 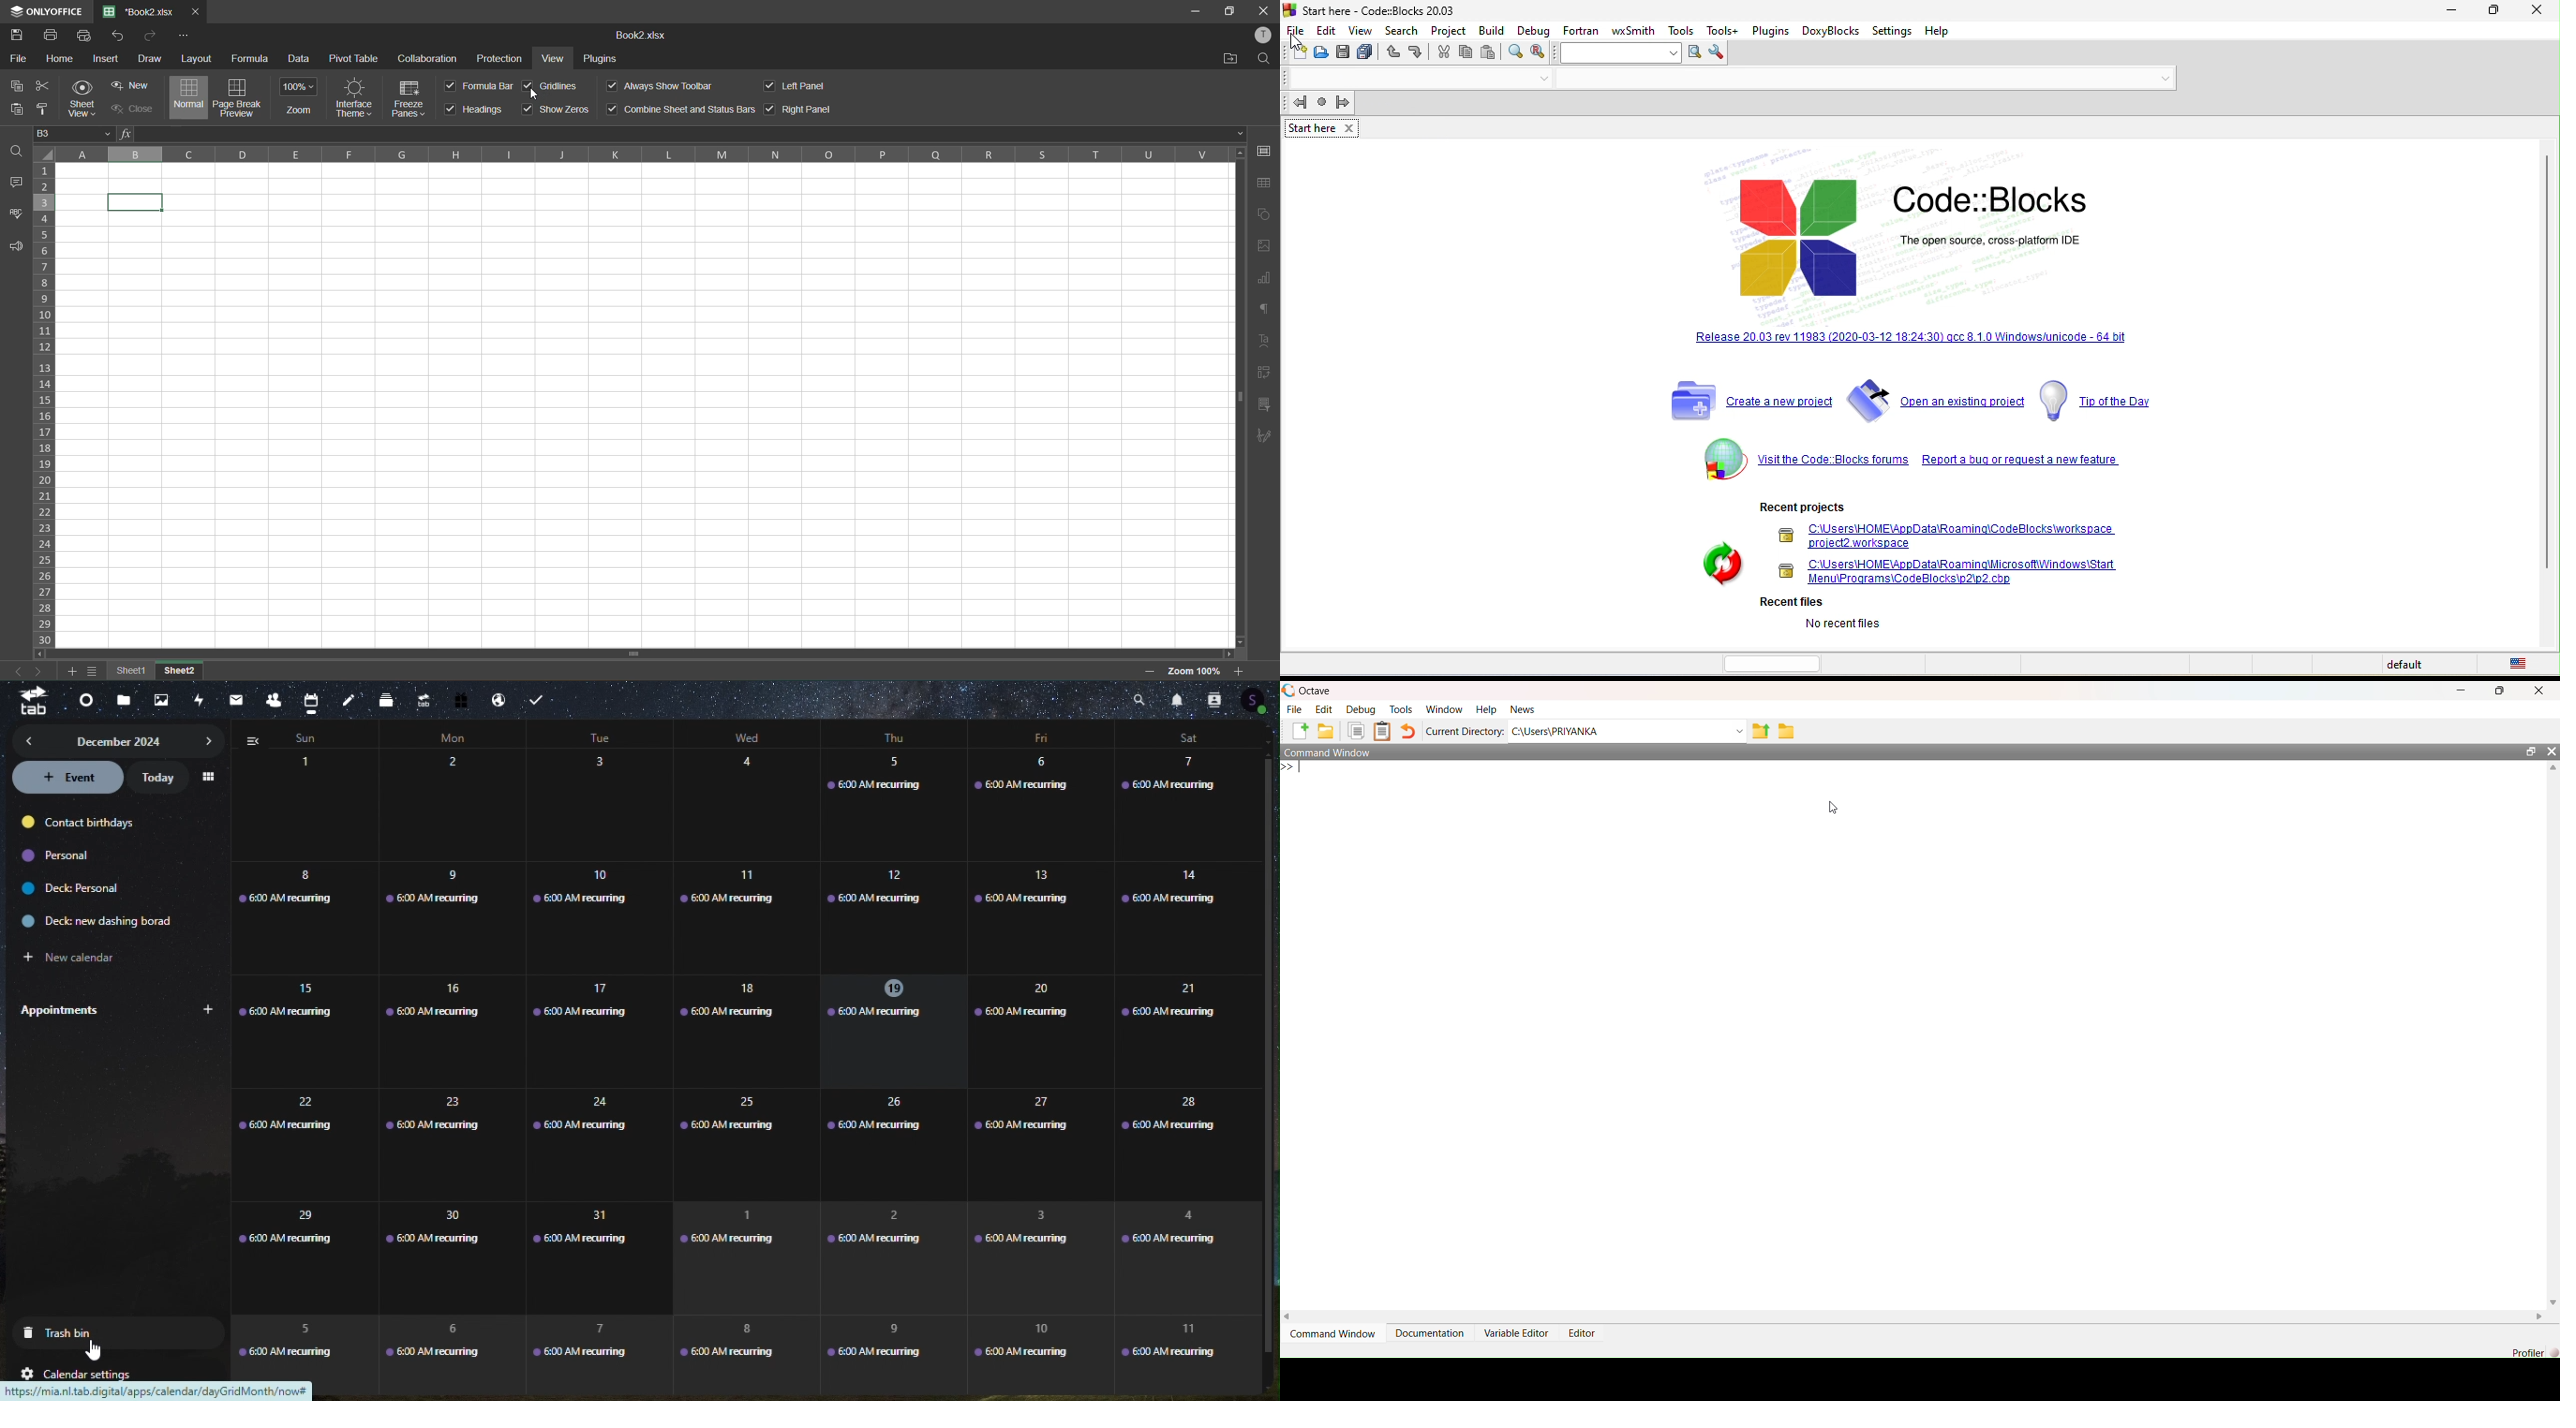 What do you see at coordinates (63, 59) in the screenshot?
I see `home` at bounding box center [63, 59].